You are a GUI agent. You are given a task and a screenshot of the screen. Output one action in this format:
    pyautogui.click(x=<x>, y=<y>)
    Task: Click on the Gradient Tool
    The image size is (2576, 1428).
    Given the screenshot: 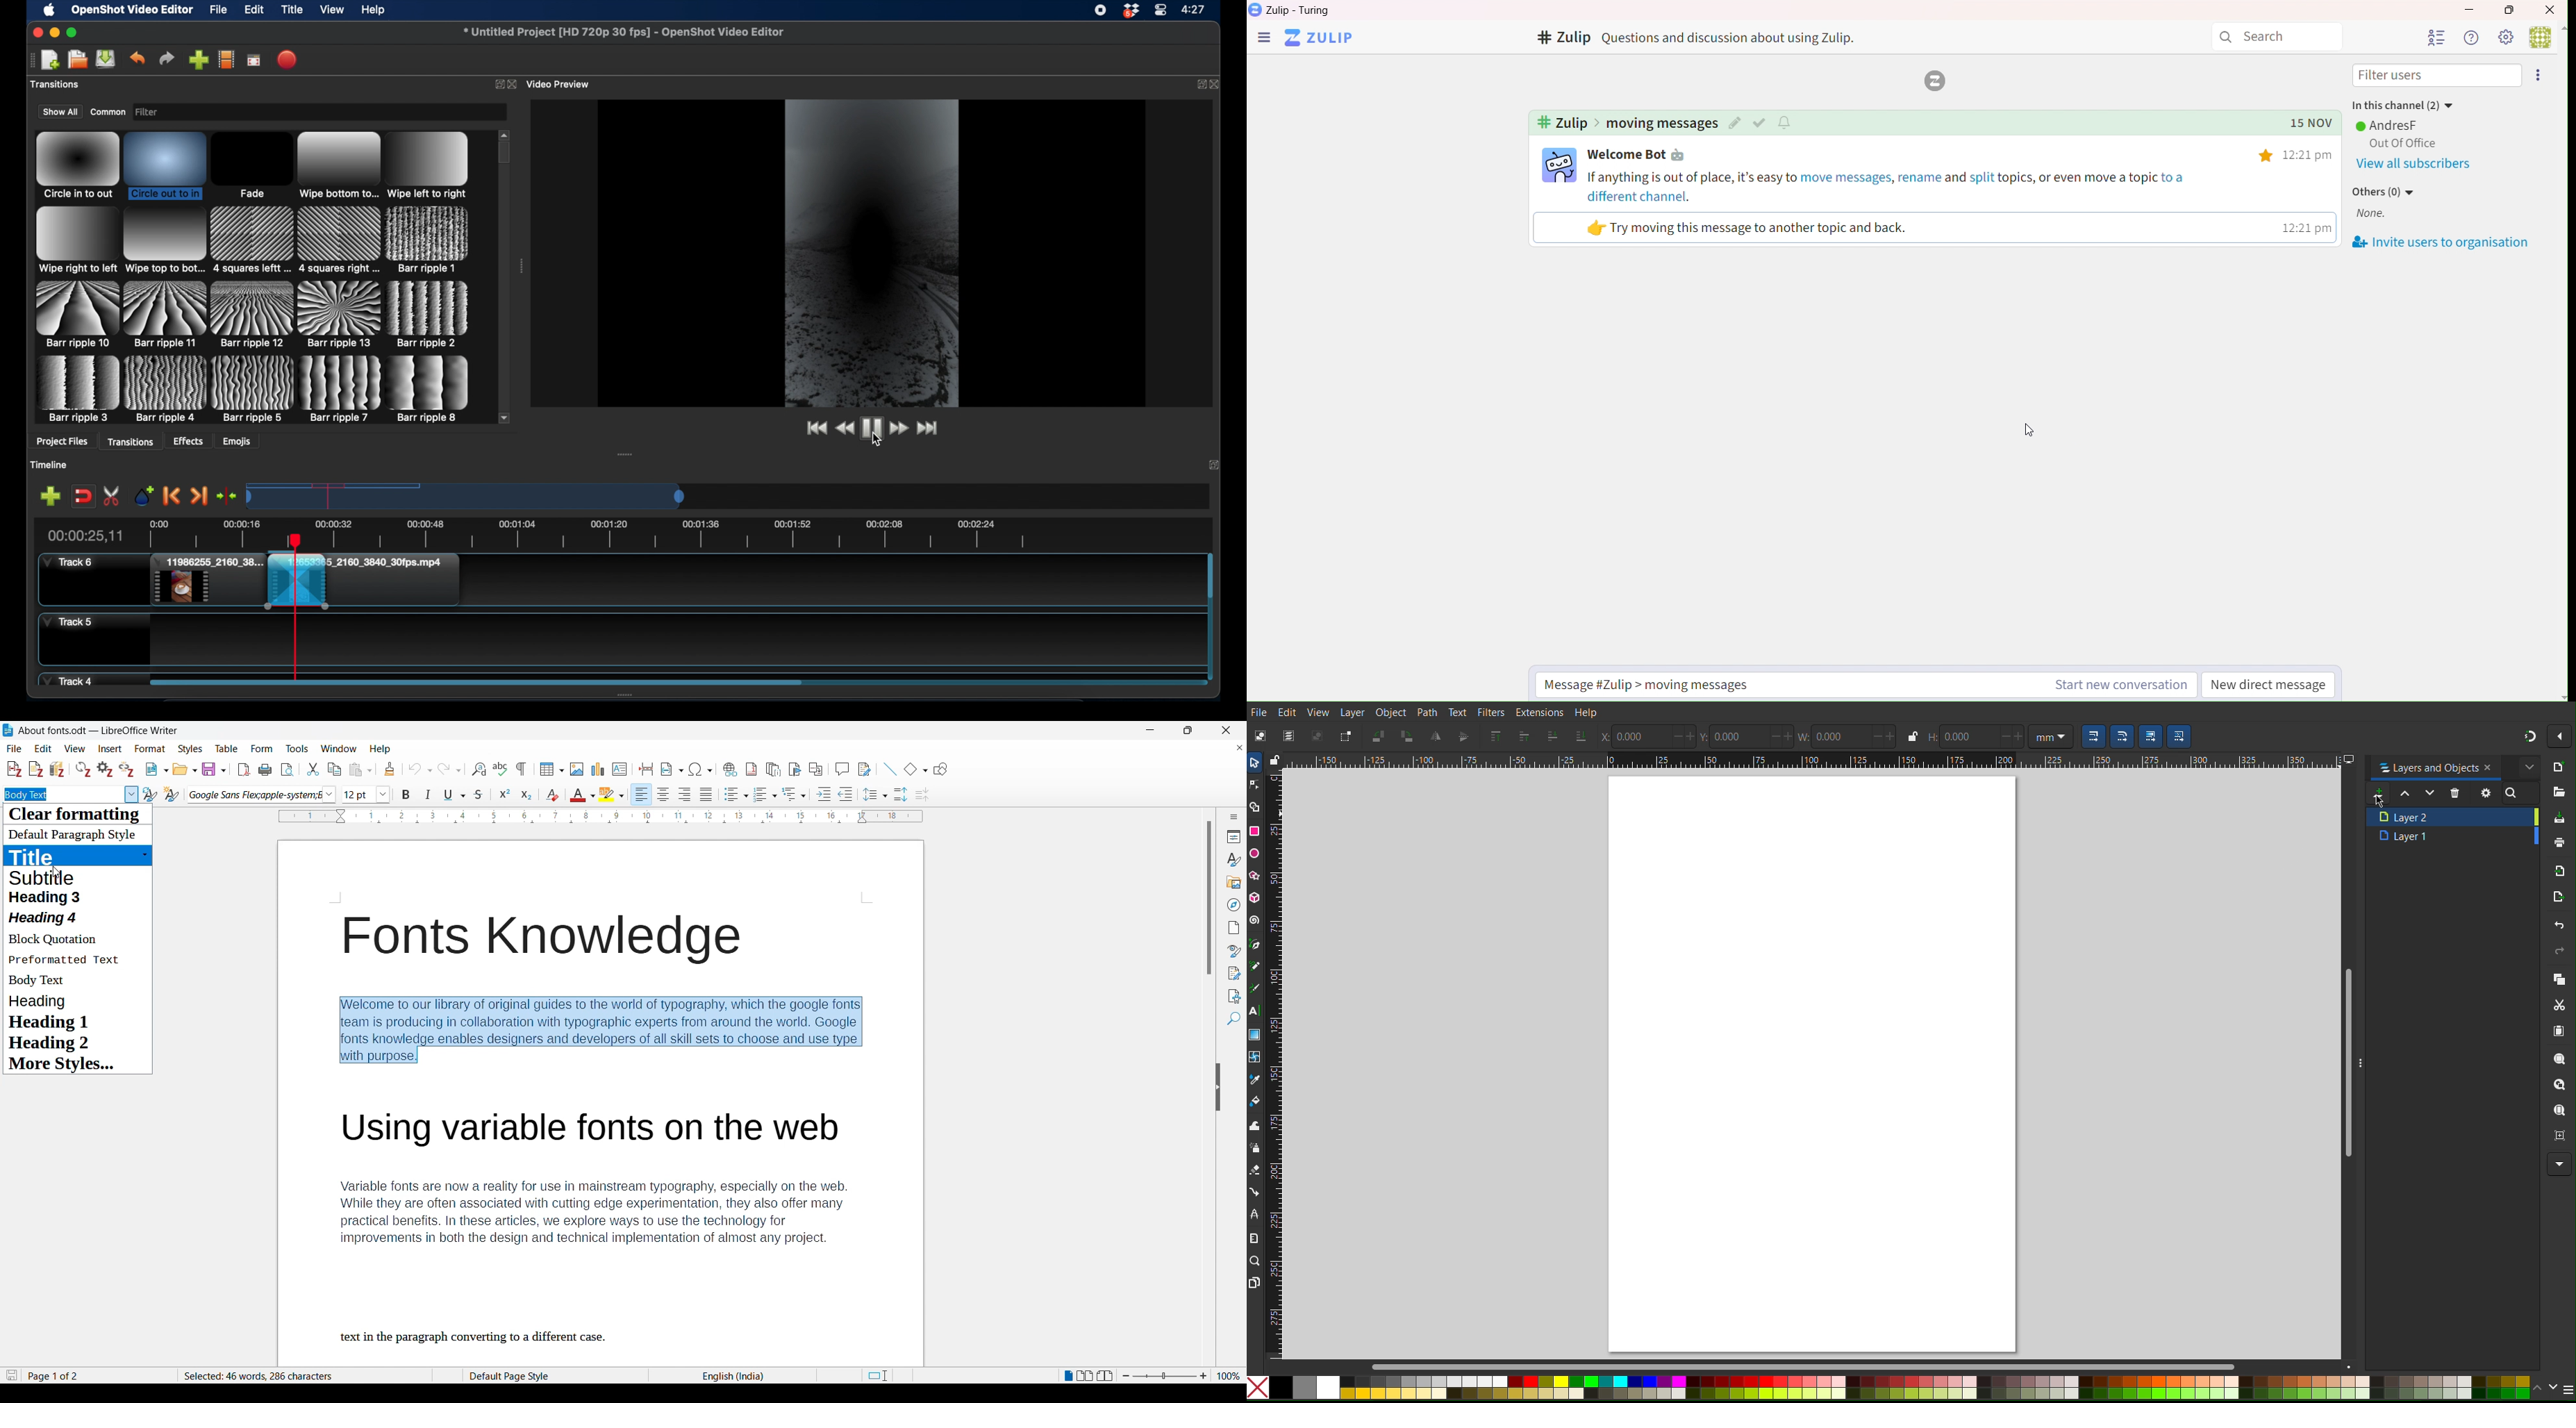 What is the action you would take?
    pyautogui.click(x=1258, y=1033)
    